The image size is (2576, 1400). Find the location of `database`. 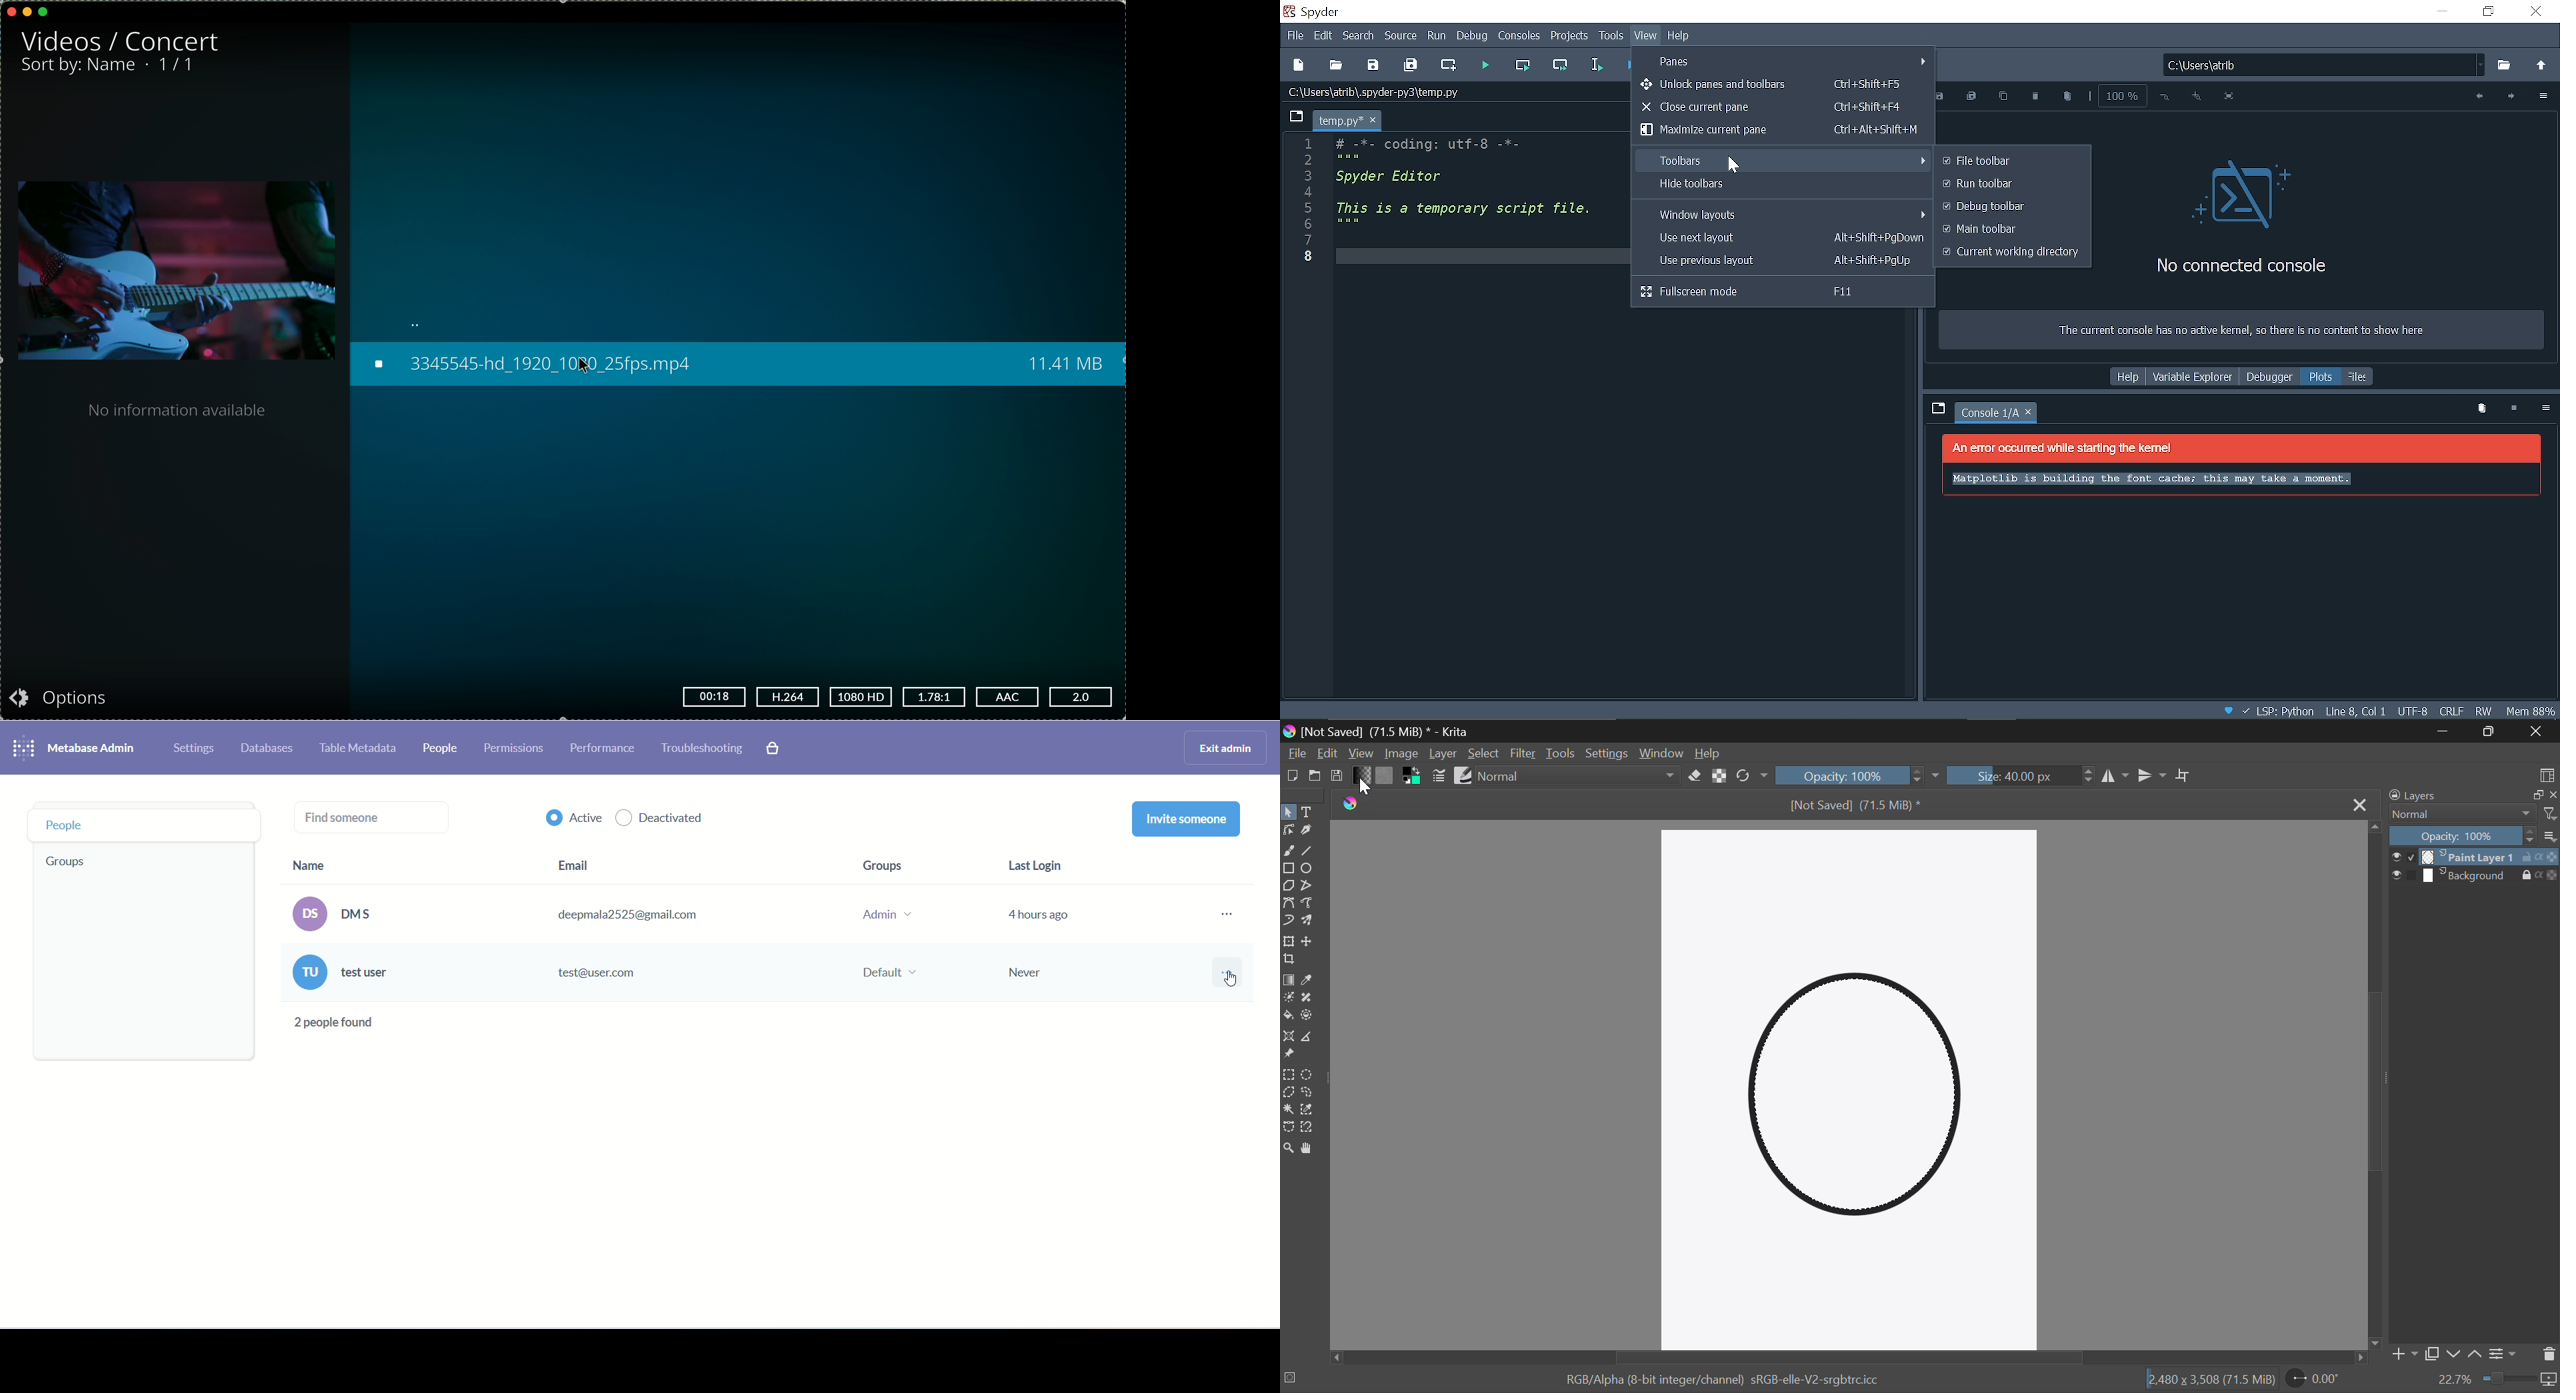

database is located at coordinates (269, 748).